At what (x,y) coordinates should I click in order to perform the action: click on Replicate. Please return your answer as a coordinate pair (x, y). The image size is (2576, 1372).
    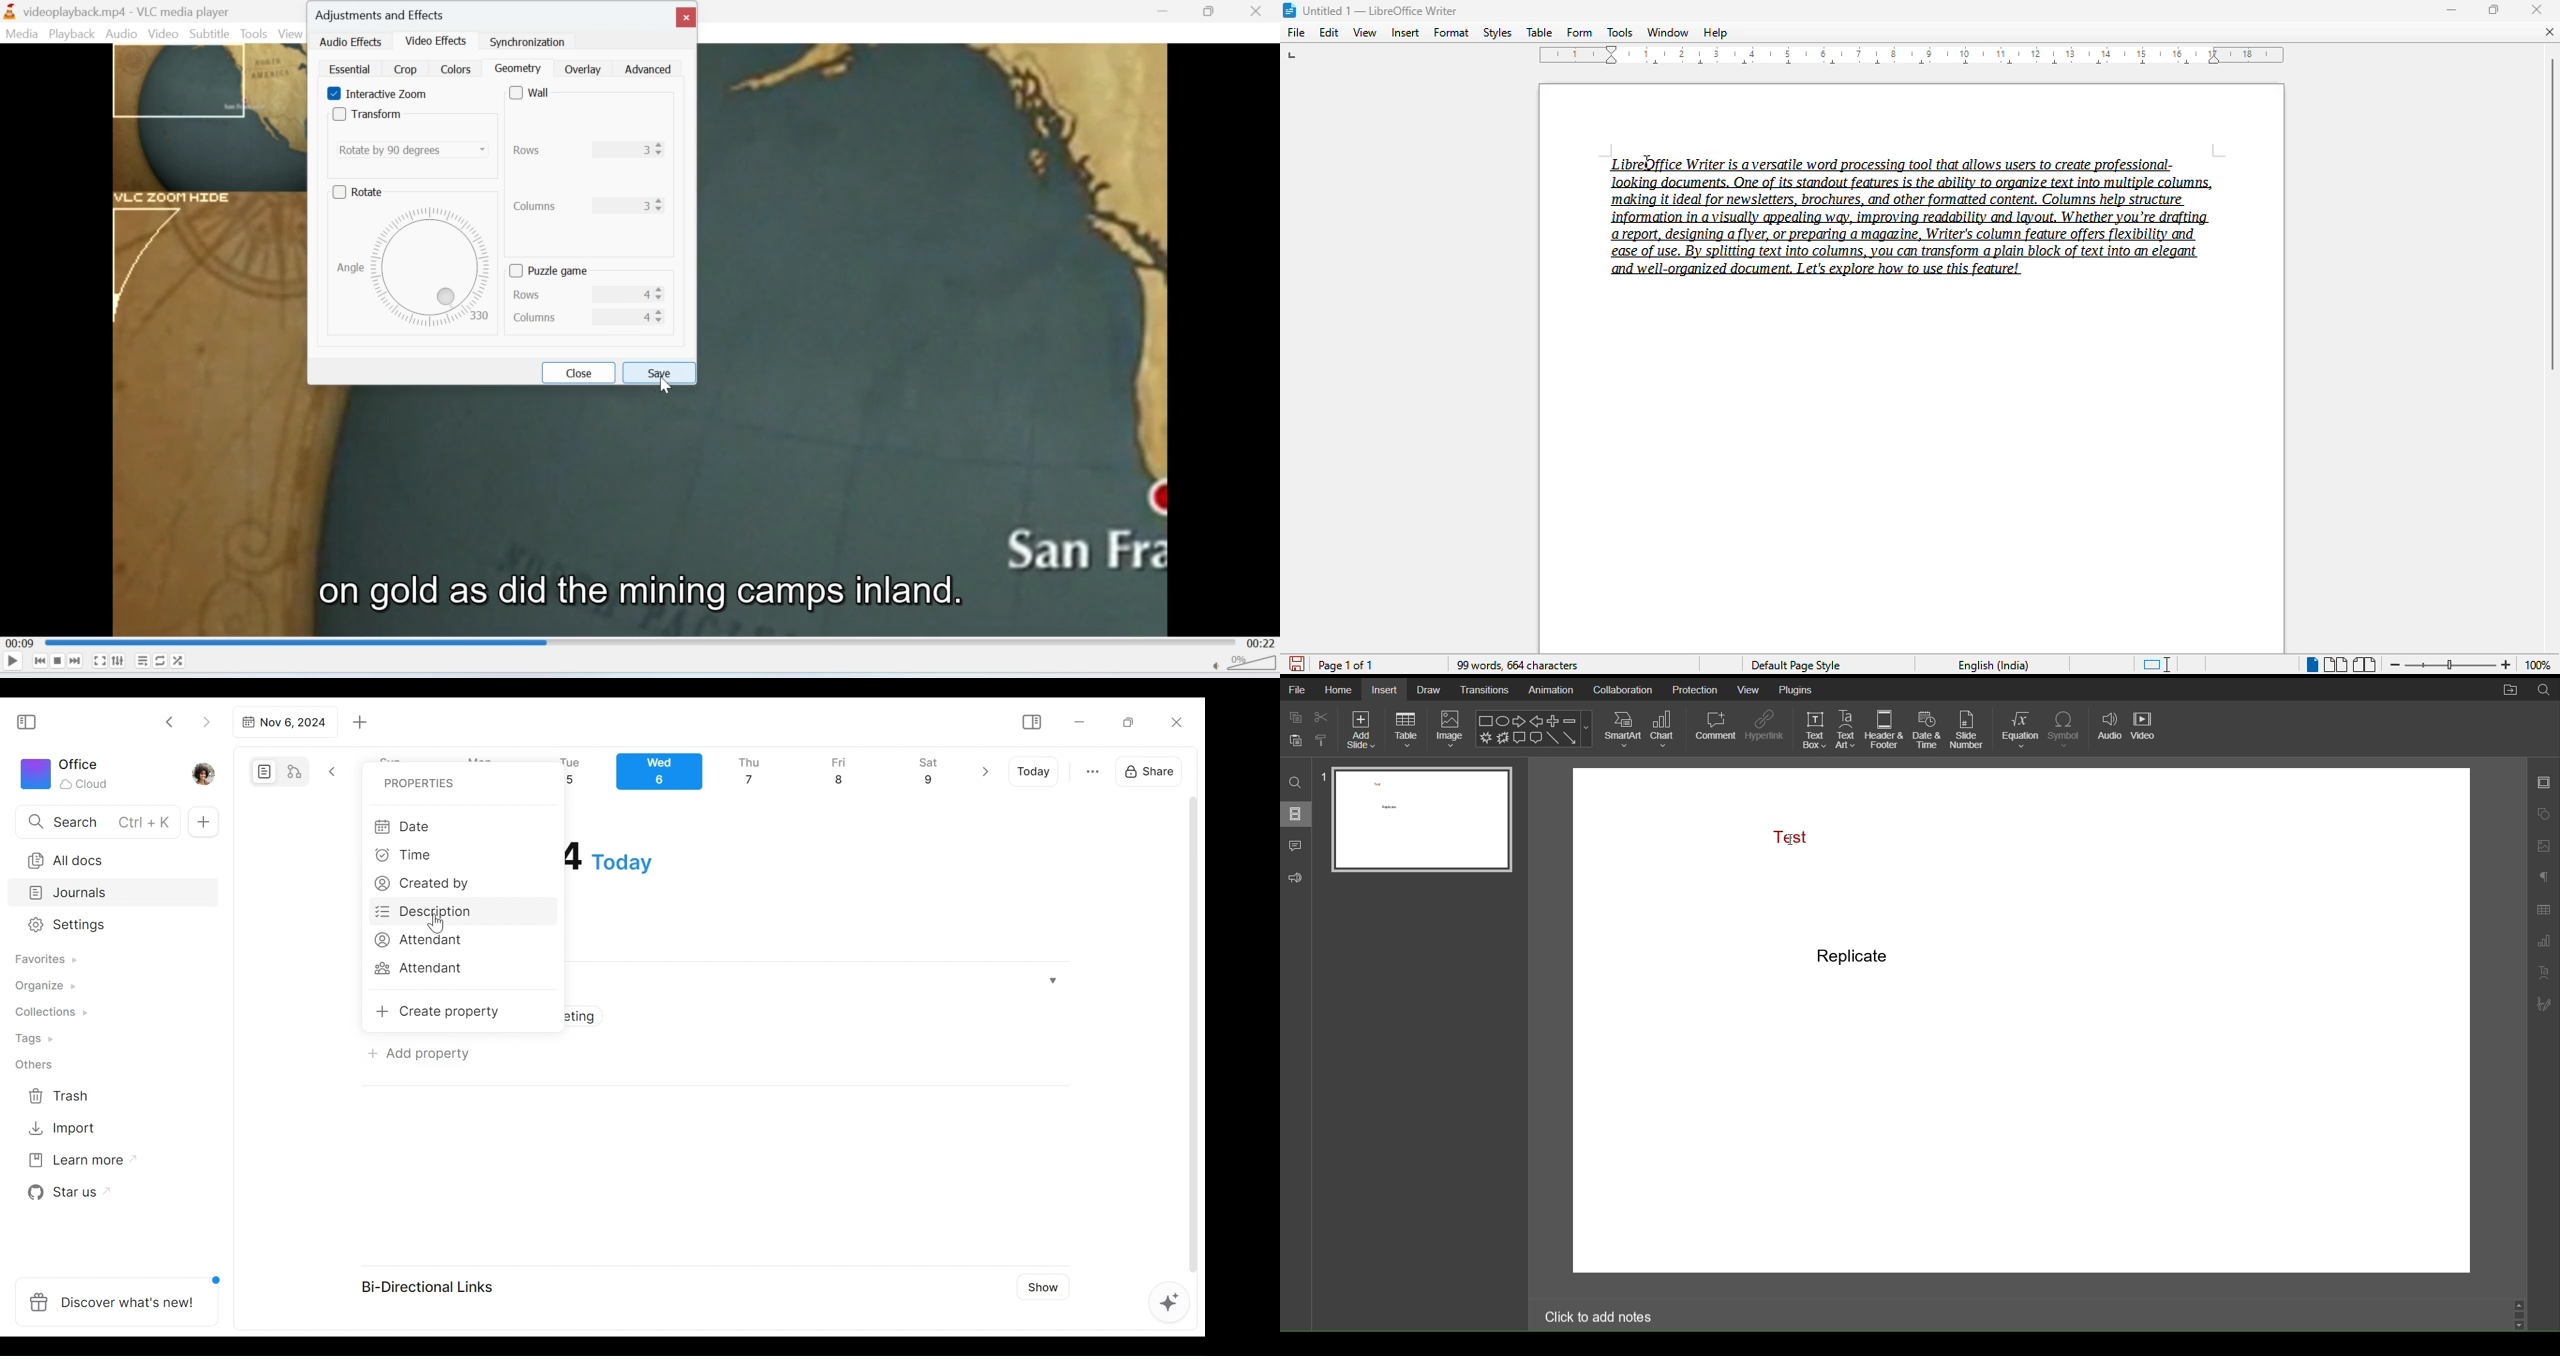
    Looking at the image, I should click on (1853, 956).